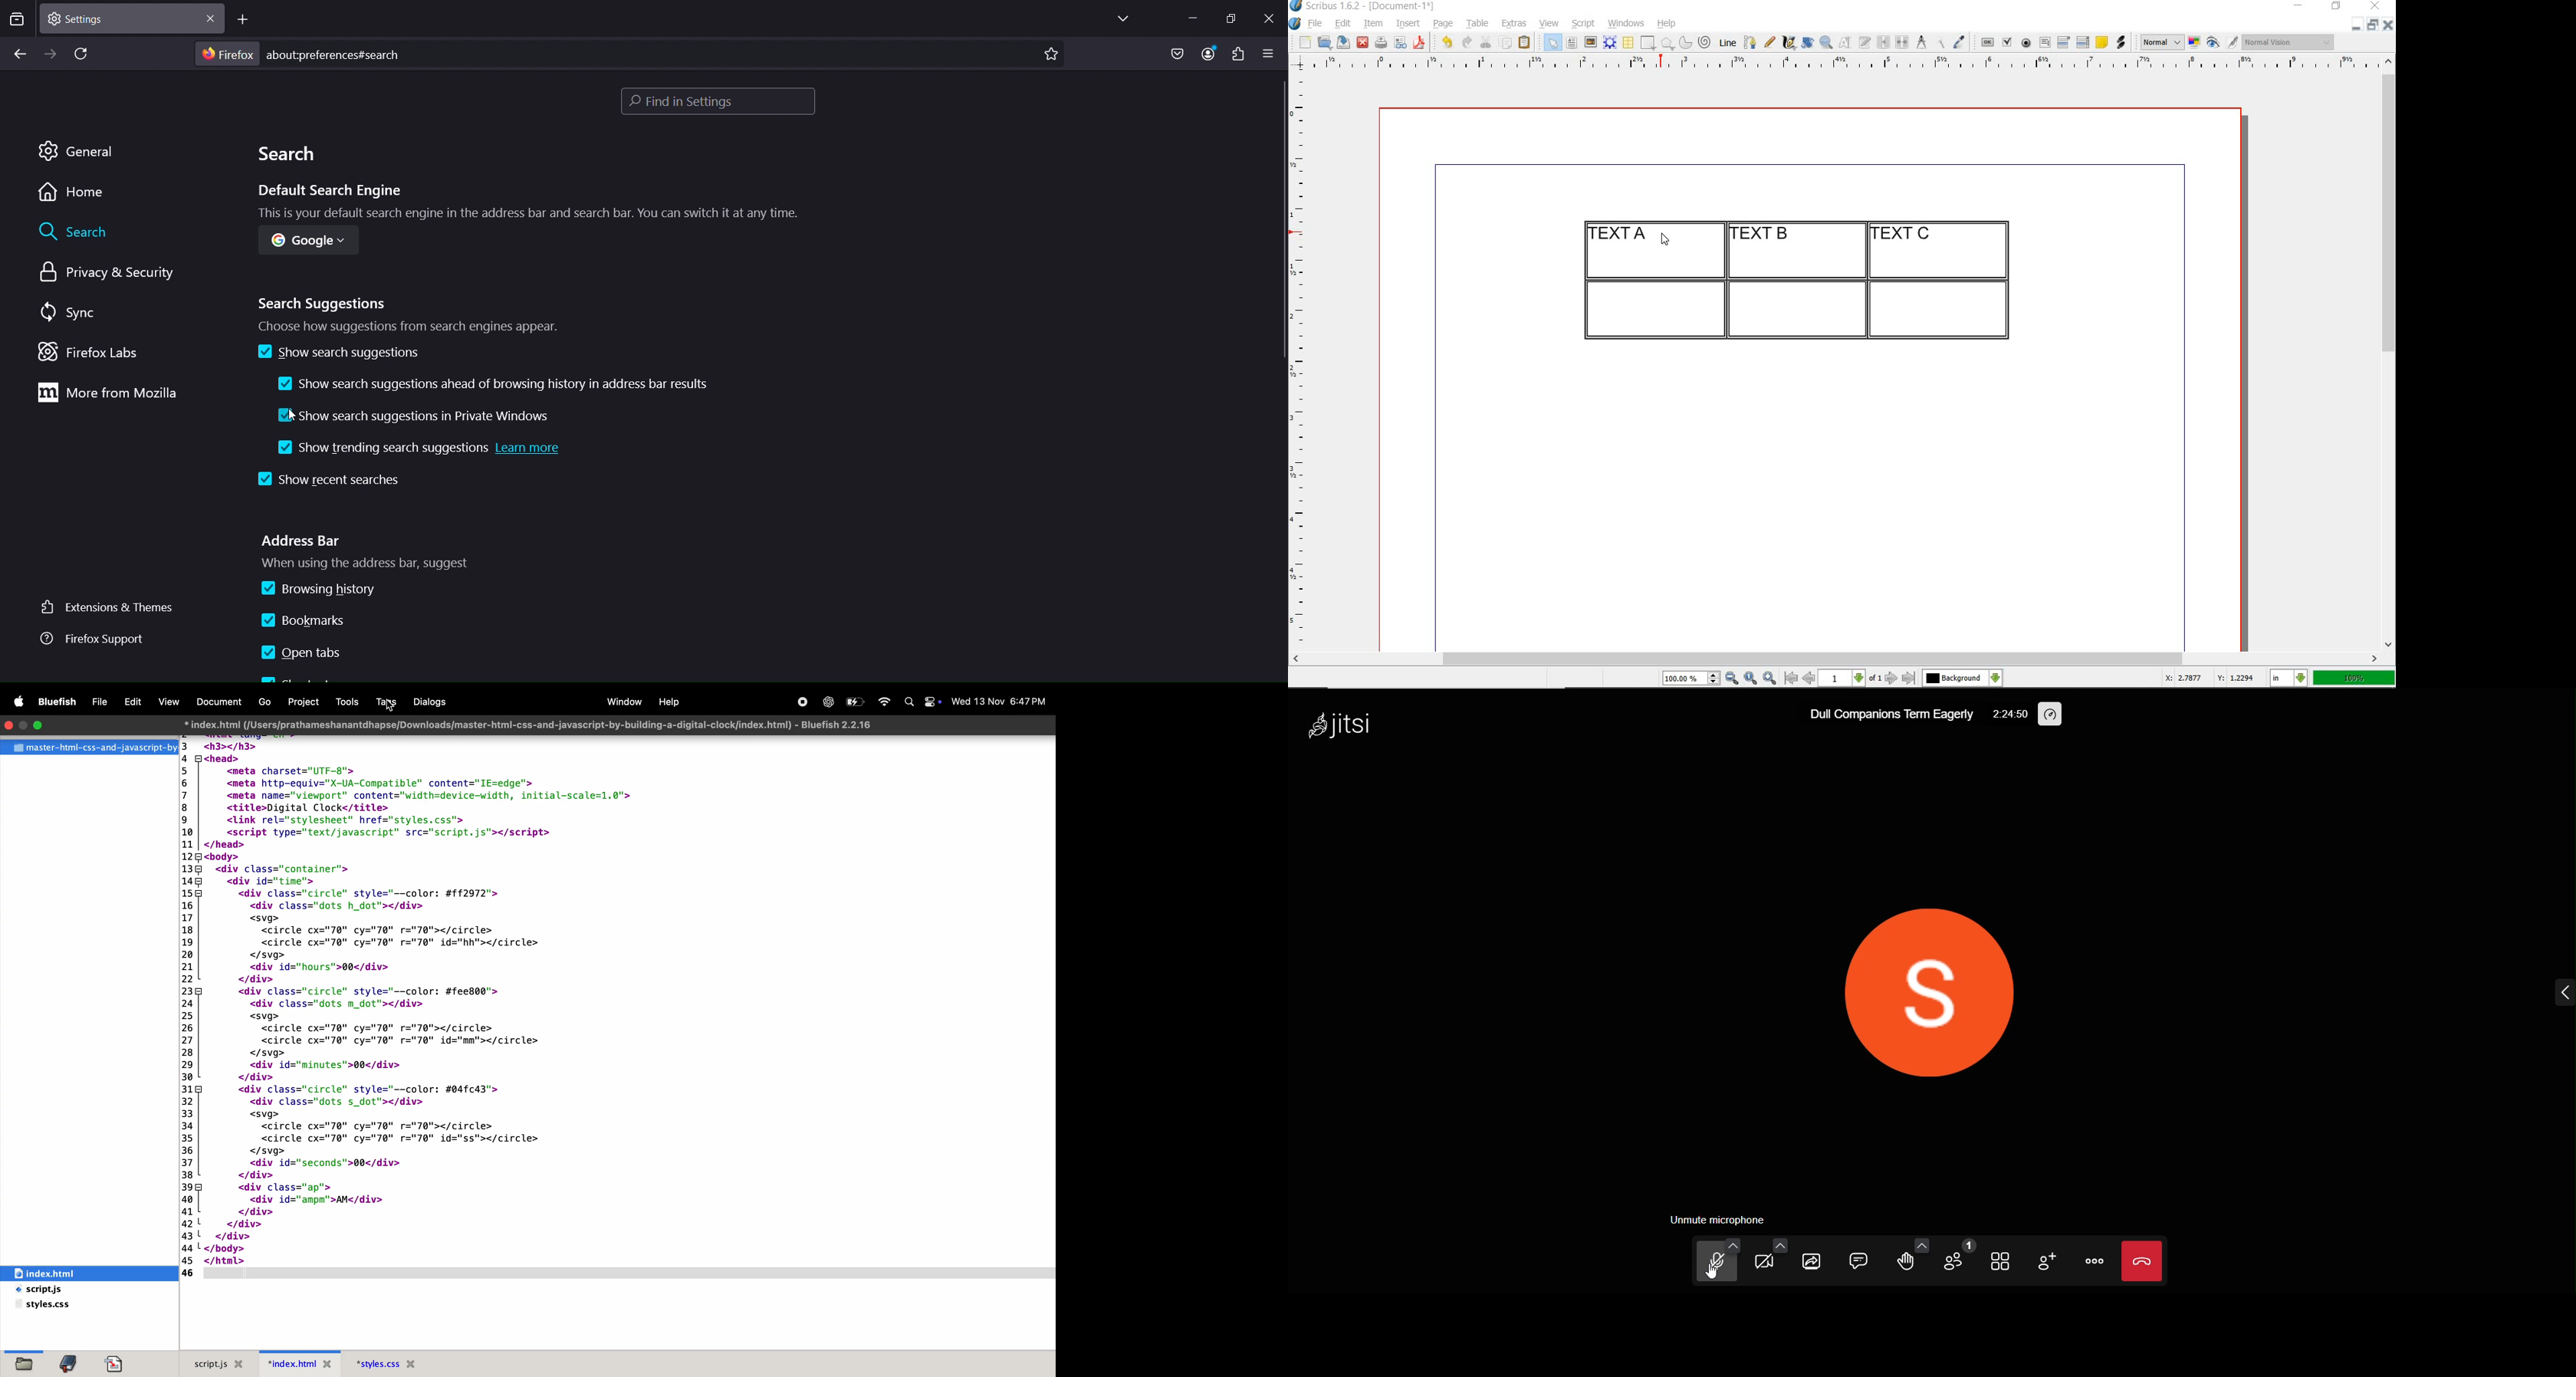 The height and width of the screenshot is (1400, 2576). What do you see at coordinates (1303, 42) in the screenshot?
I see `new` at bounding box center [1303, 42].